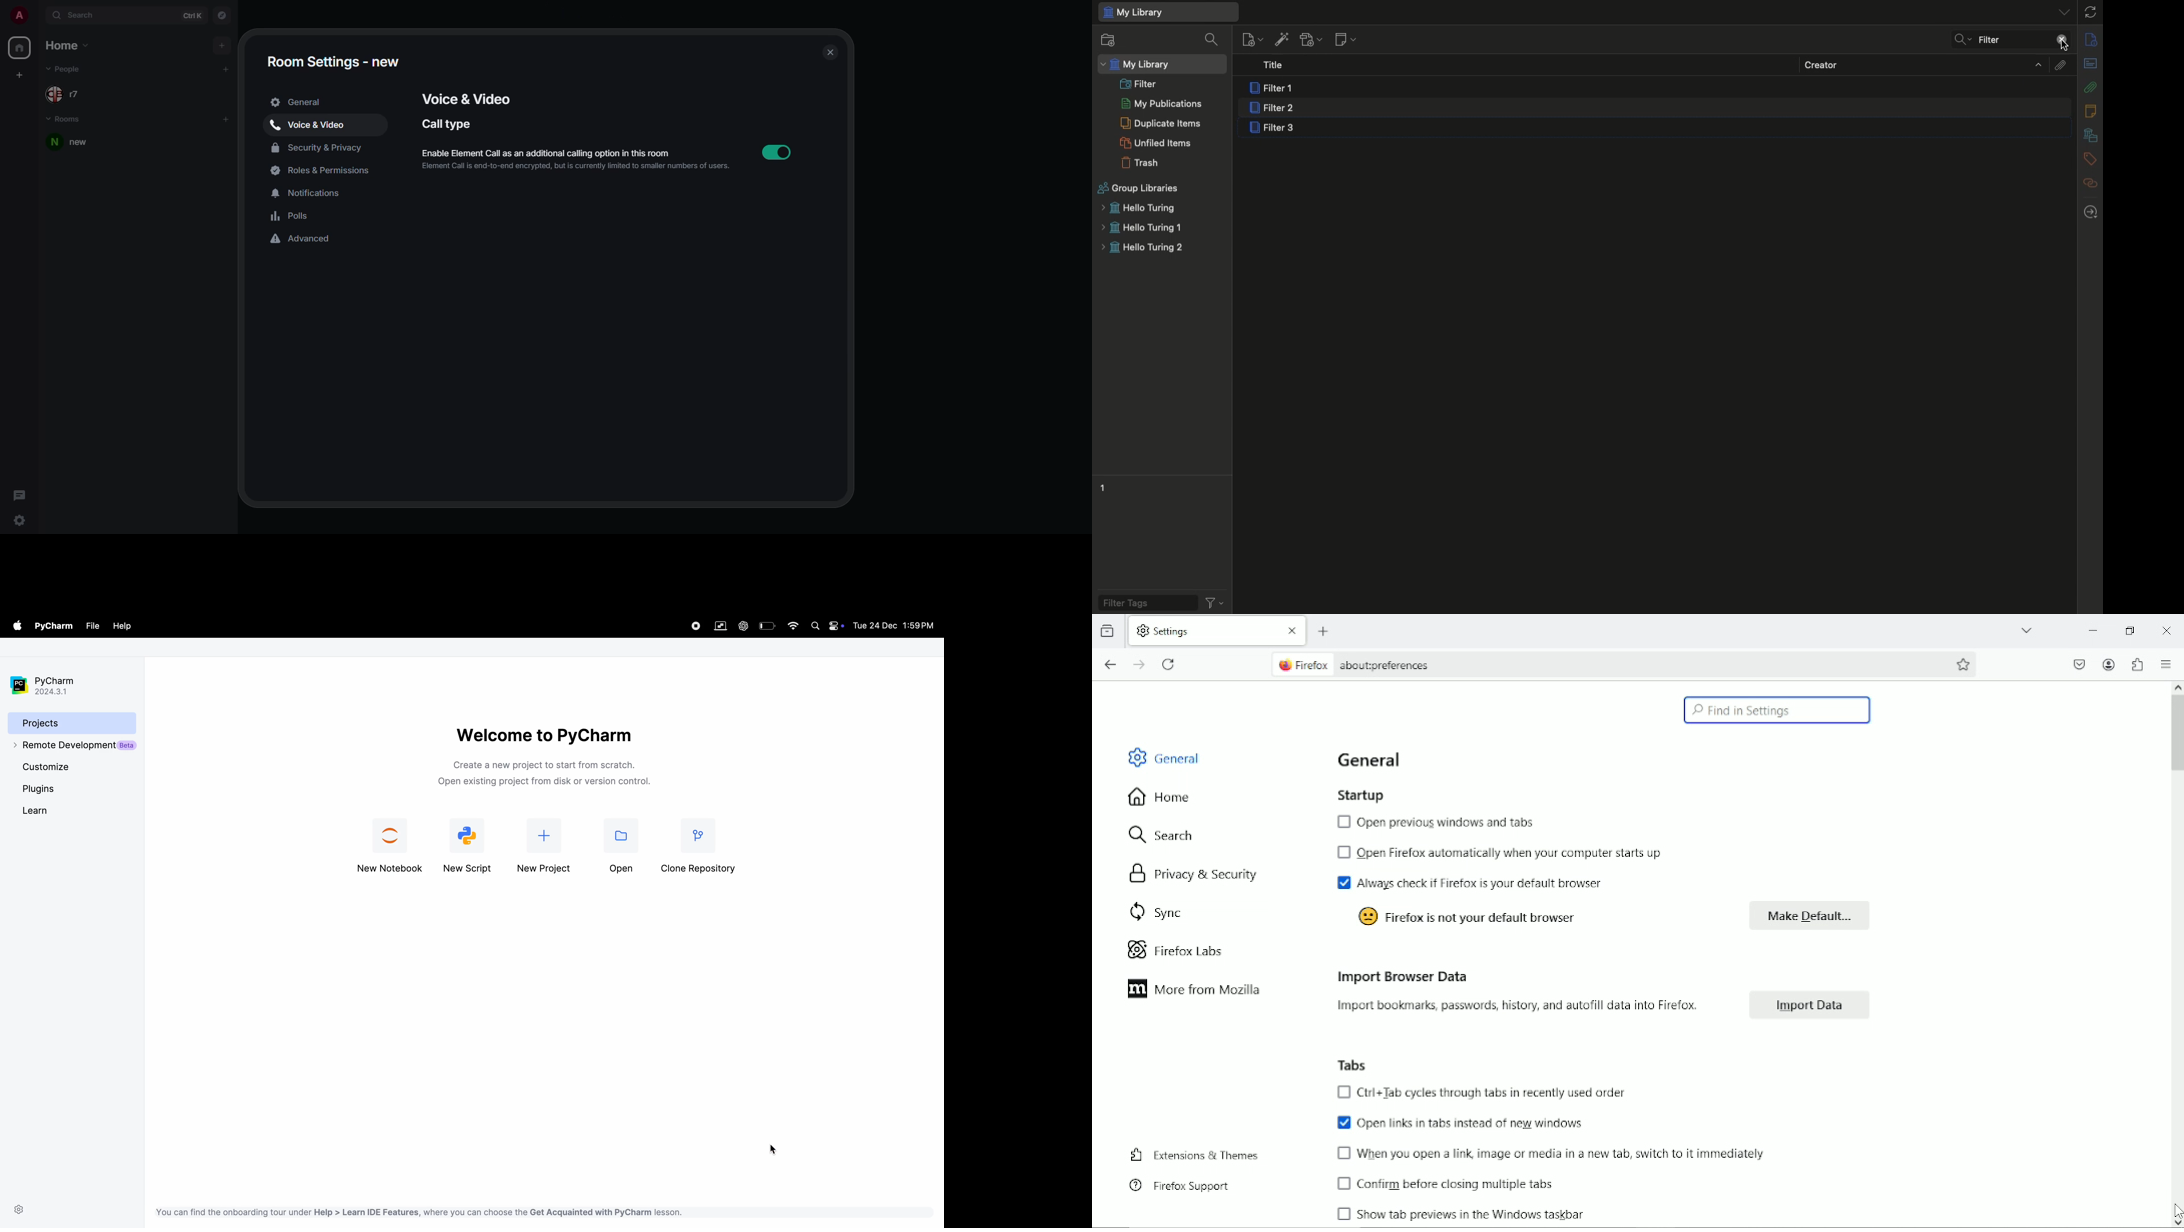 The height and width of the screenshot is (1232, 2184). What do you see at coordinates (2061, 41) in the screenshot?
I see `Clear` at bounding box center [2061, 41].